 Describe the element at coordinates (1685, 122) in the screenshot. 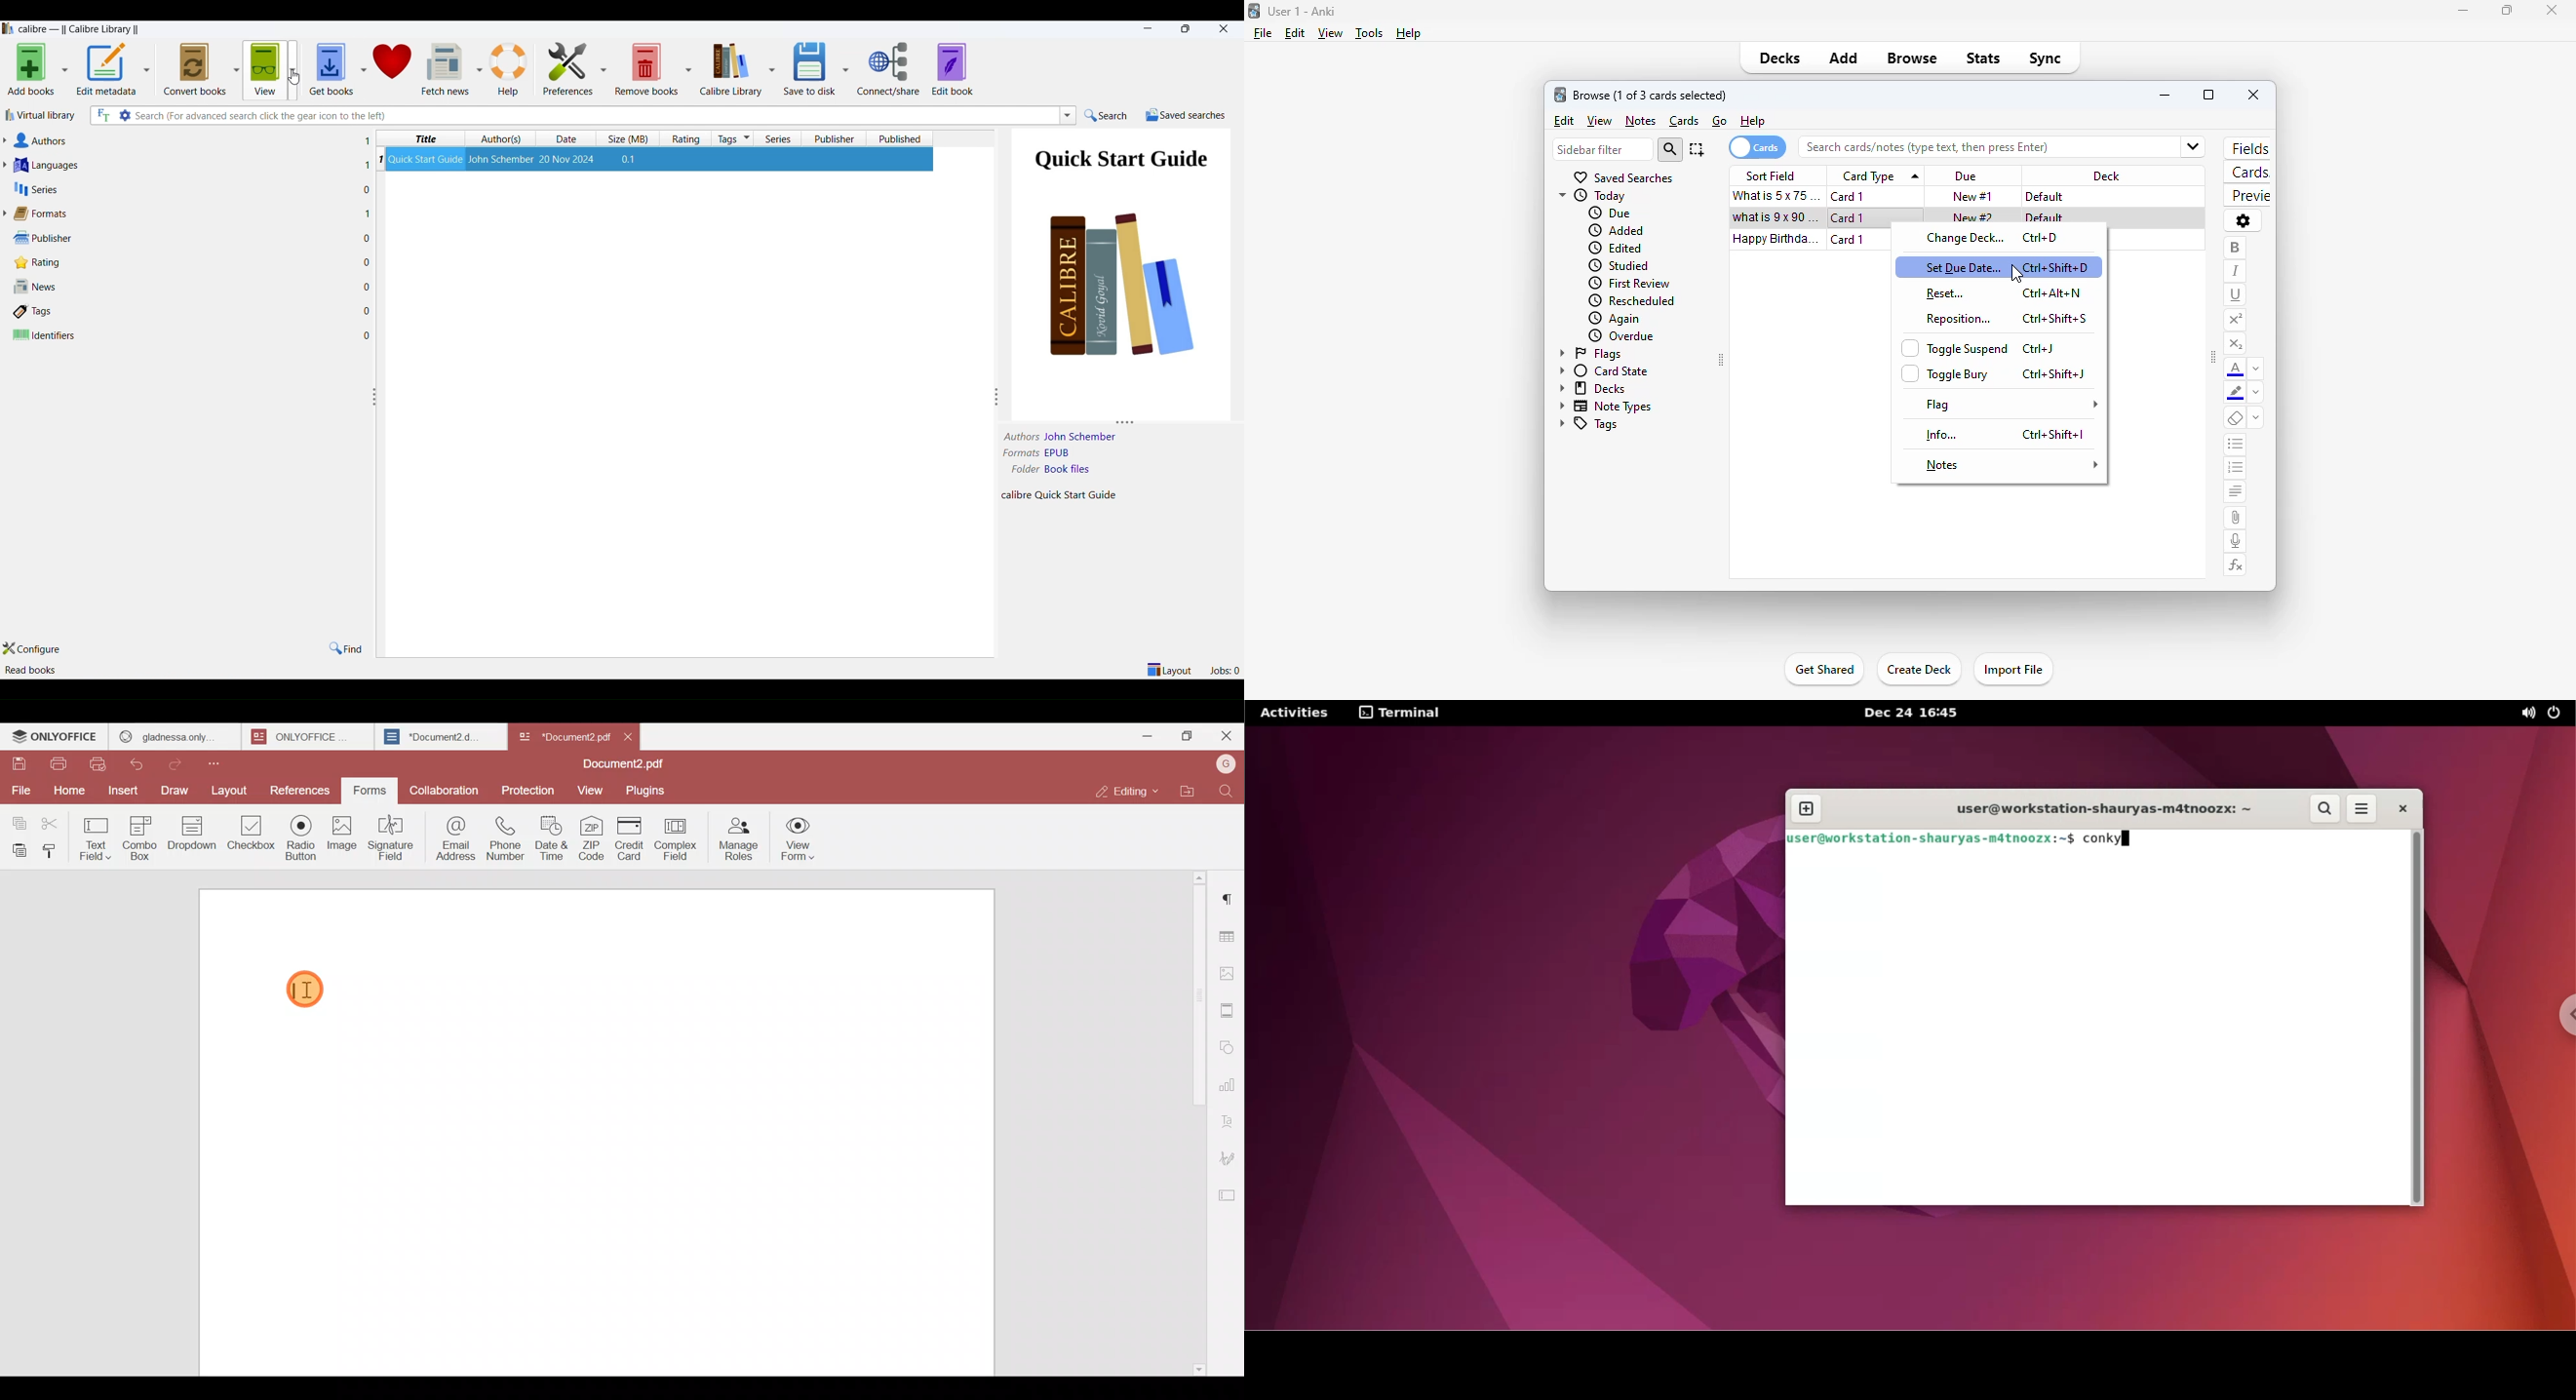

I see `cards` at that location.